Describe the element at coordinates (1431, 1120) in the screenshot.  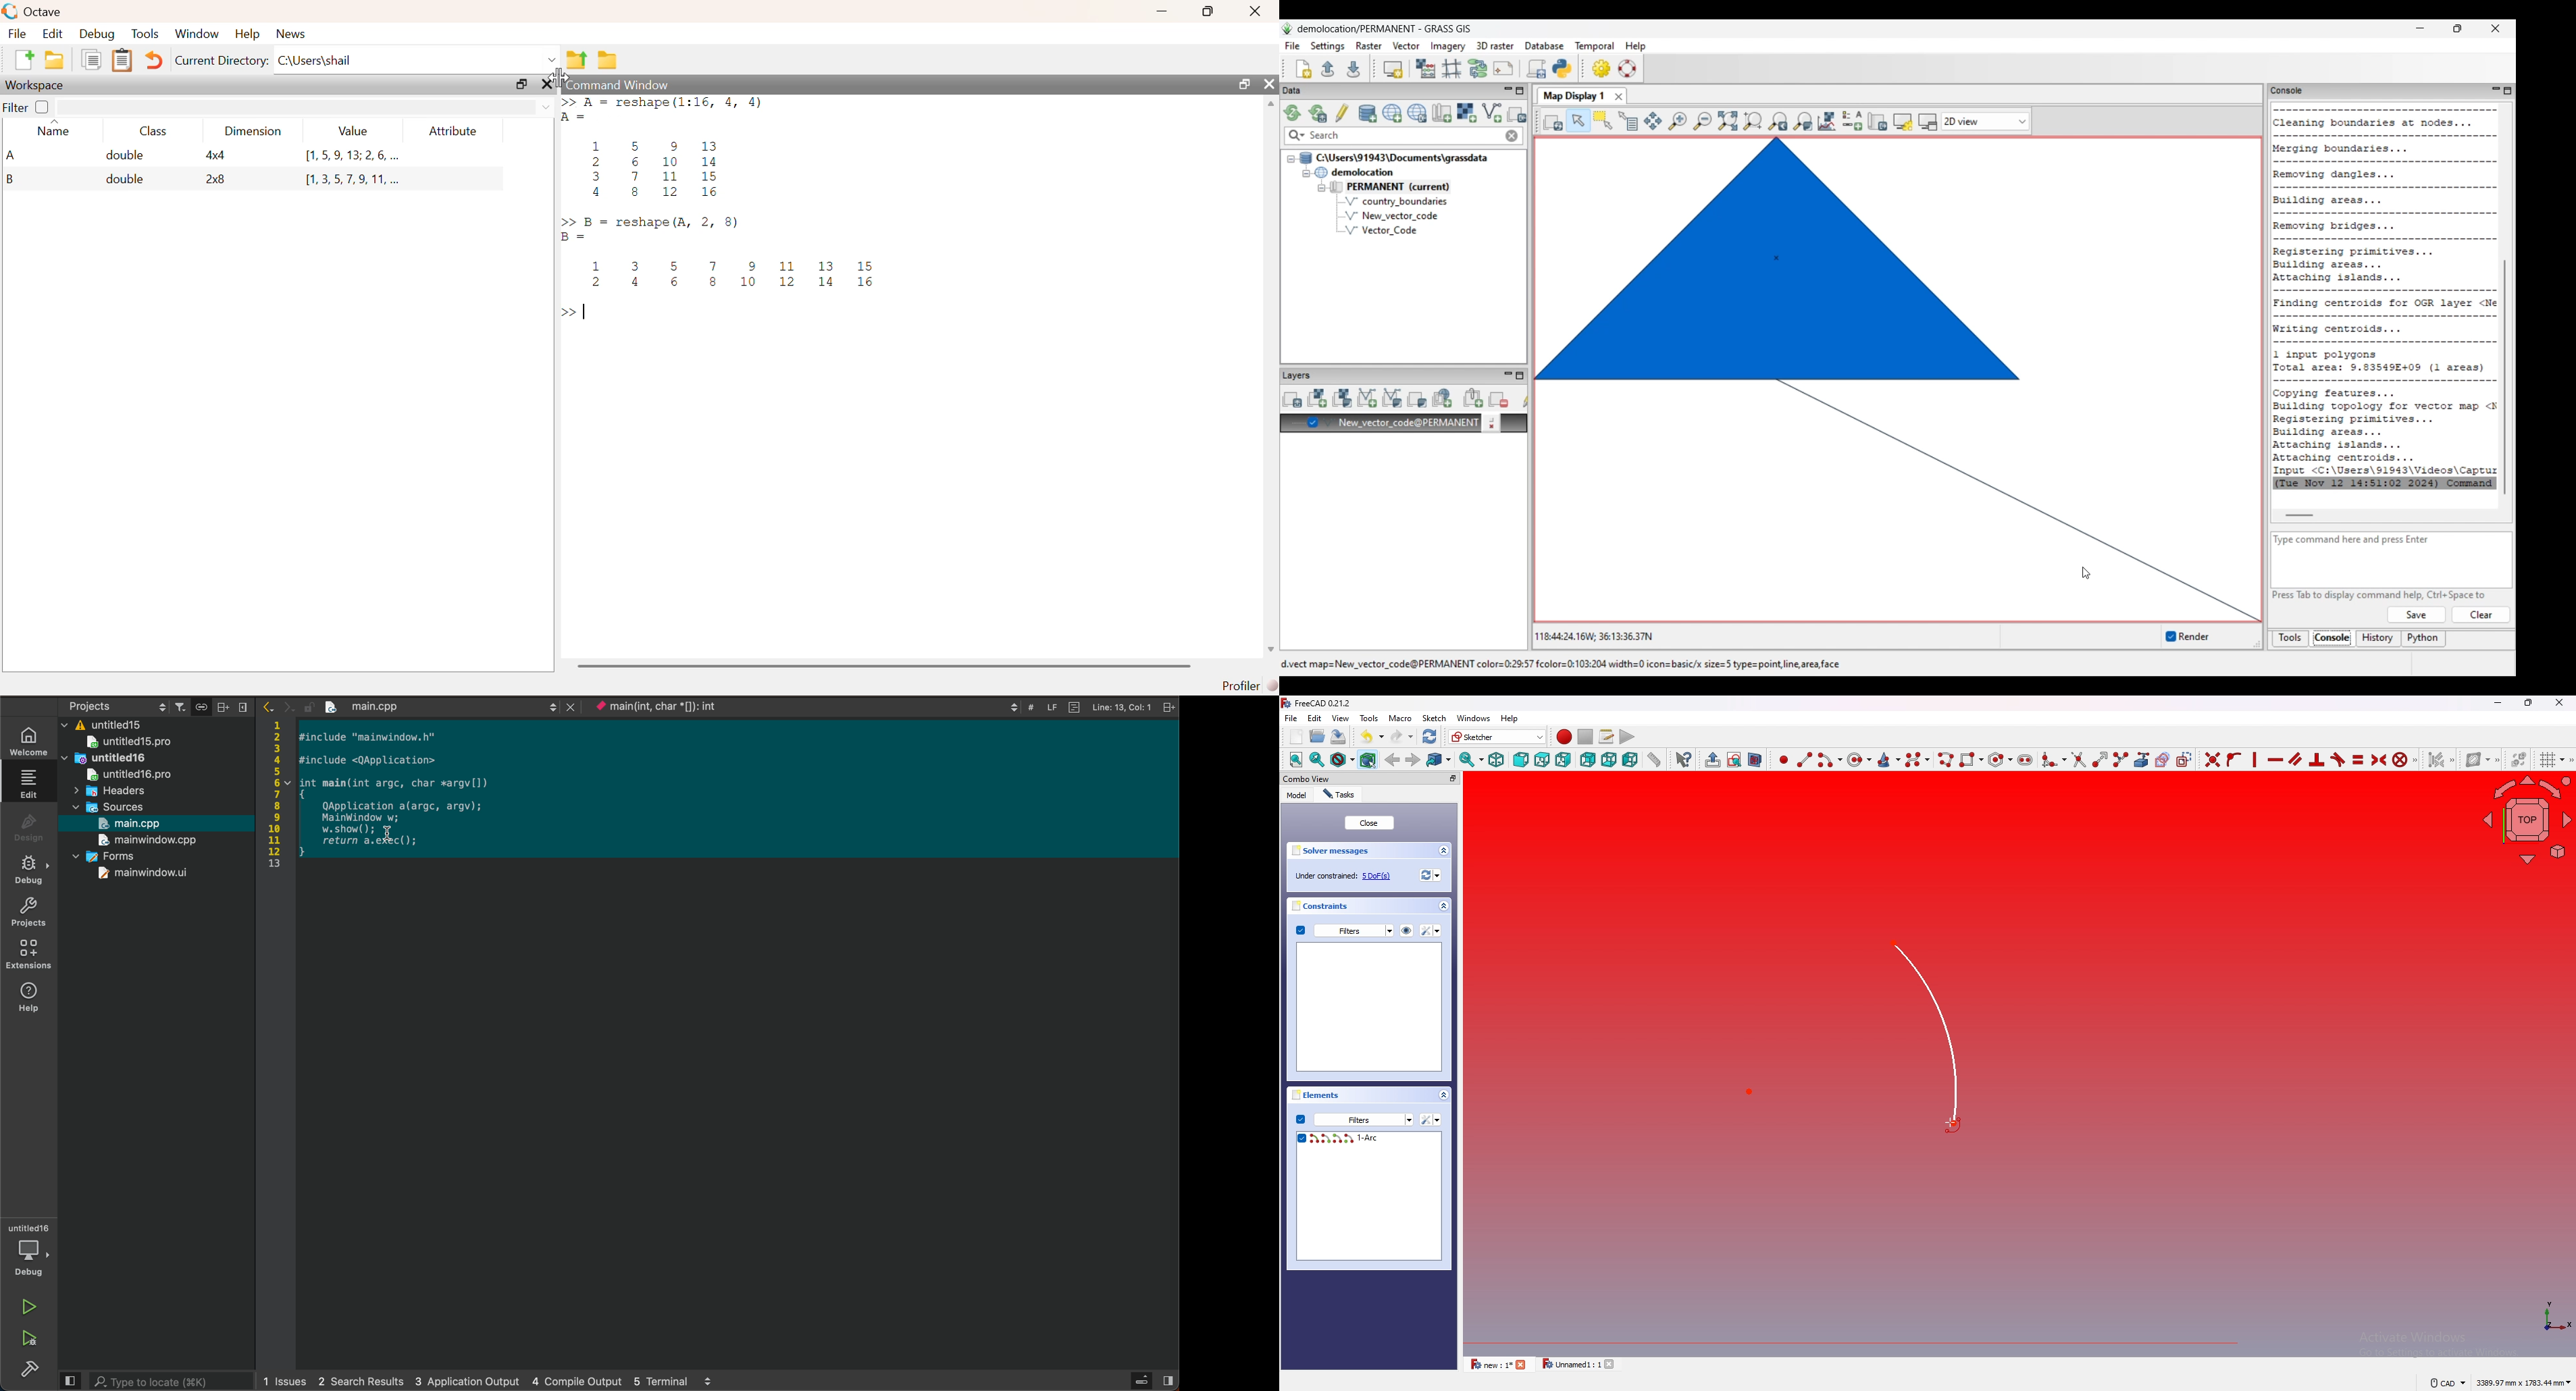
I see `settings` at that location.